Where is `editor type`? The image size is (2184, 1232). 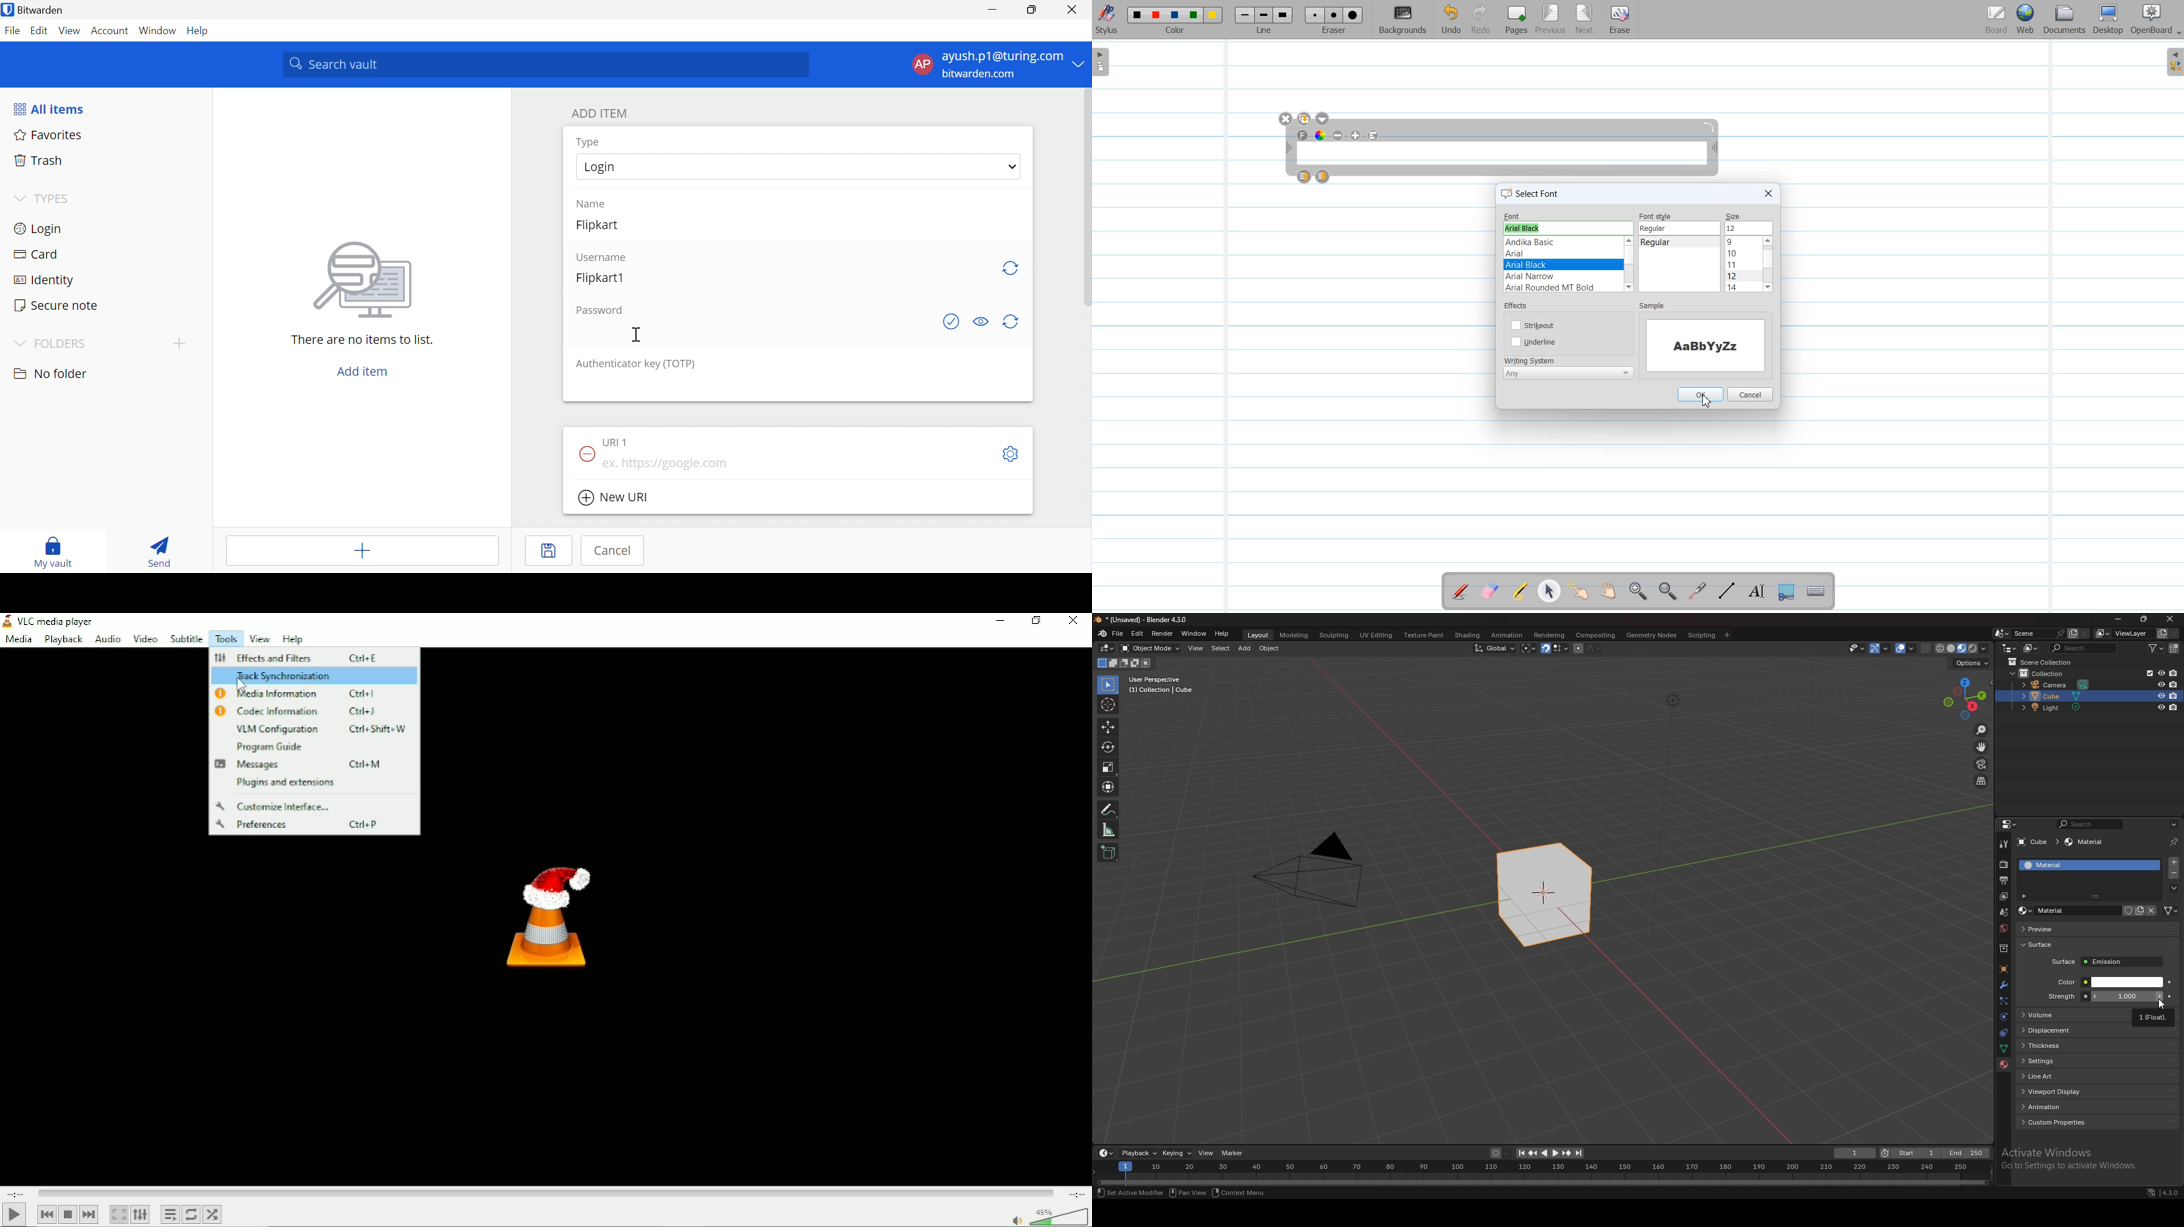 editor type is located at coordinates (2009, 648).